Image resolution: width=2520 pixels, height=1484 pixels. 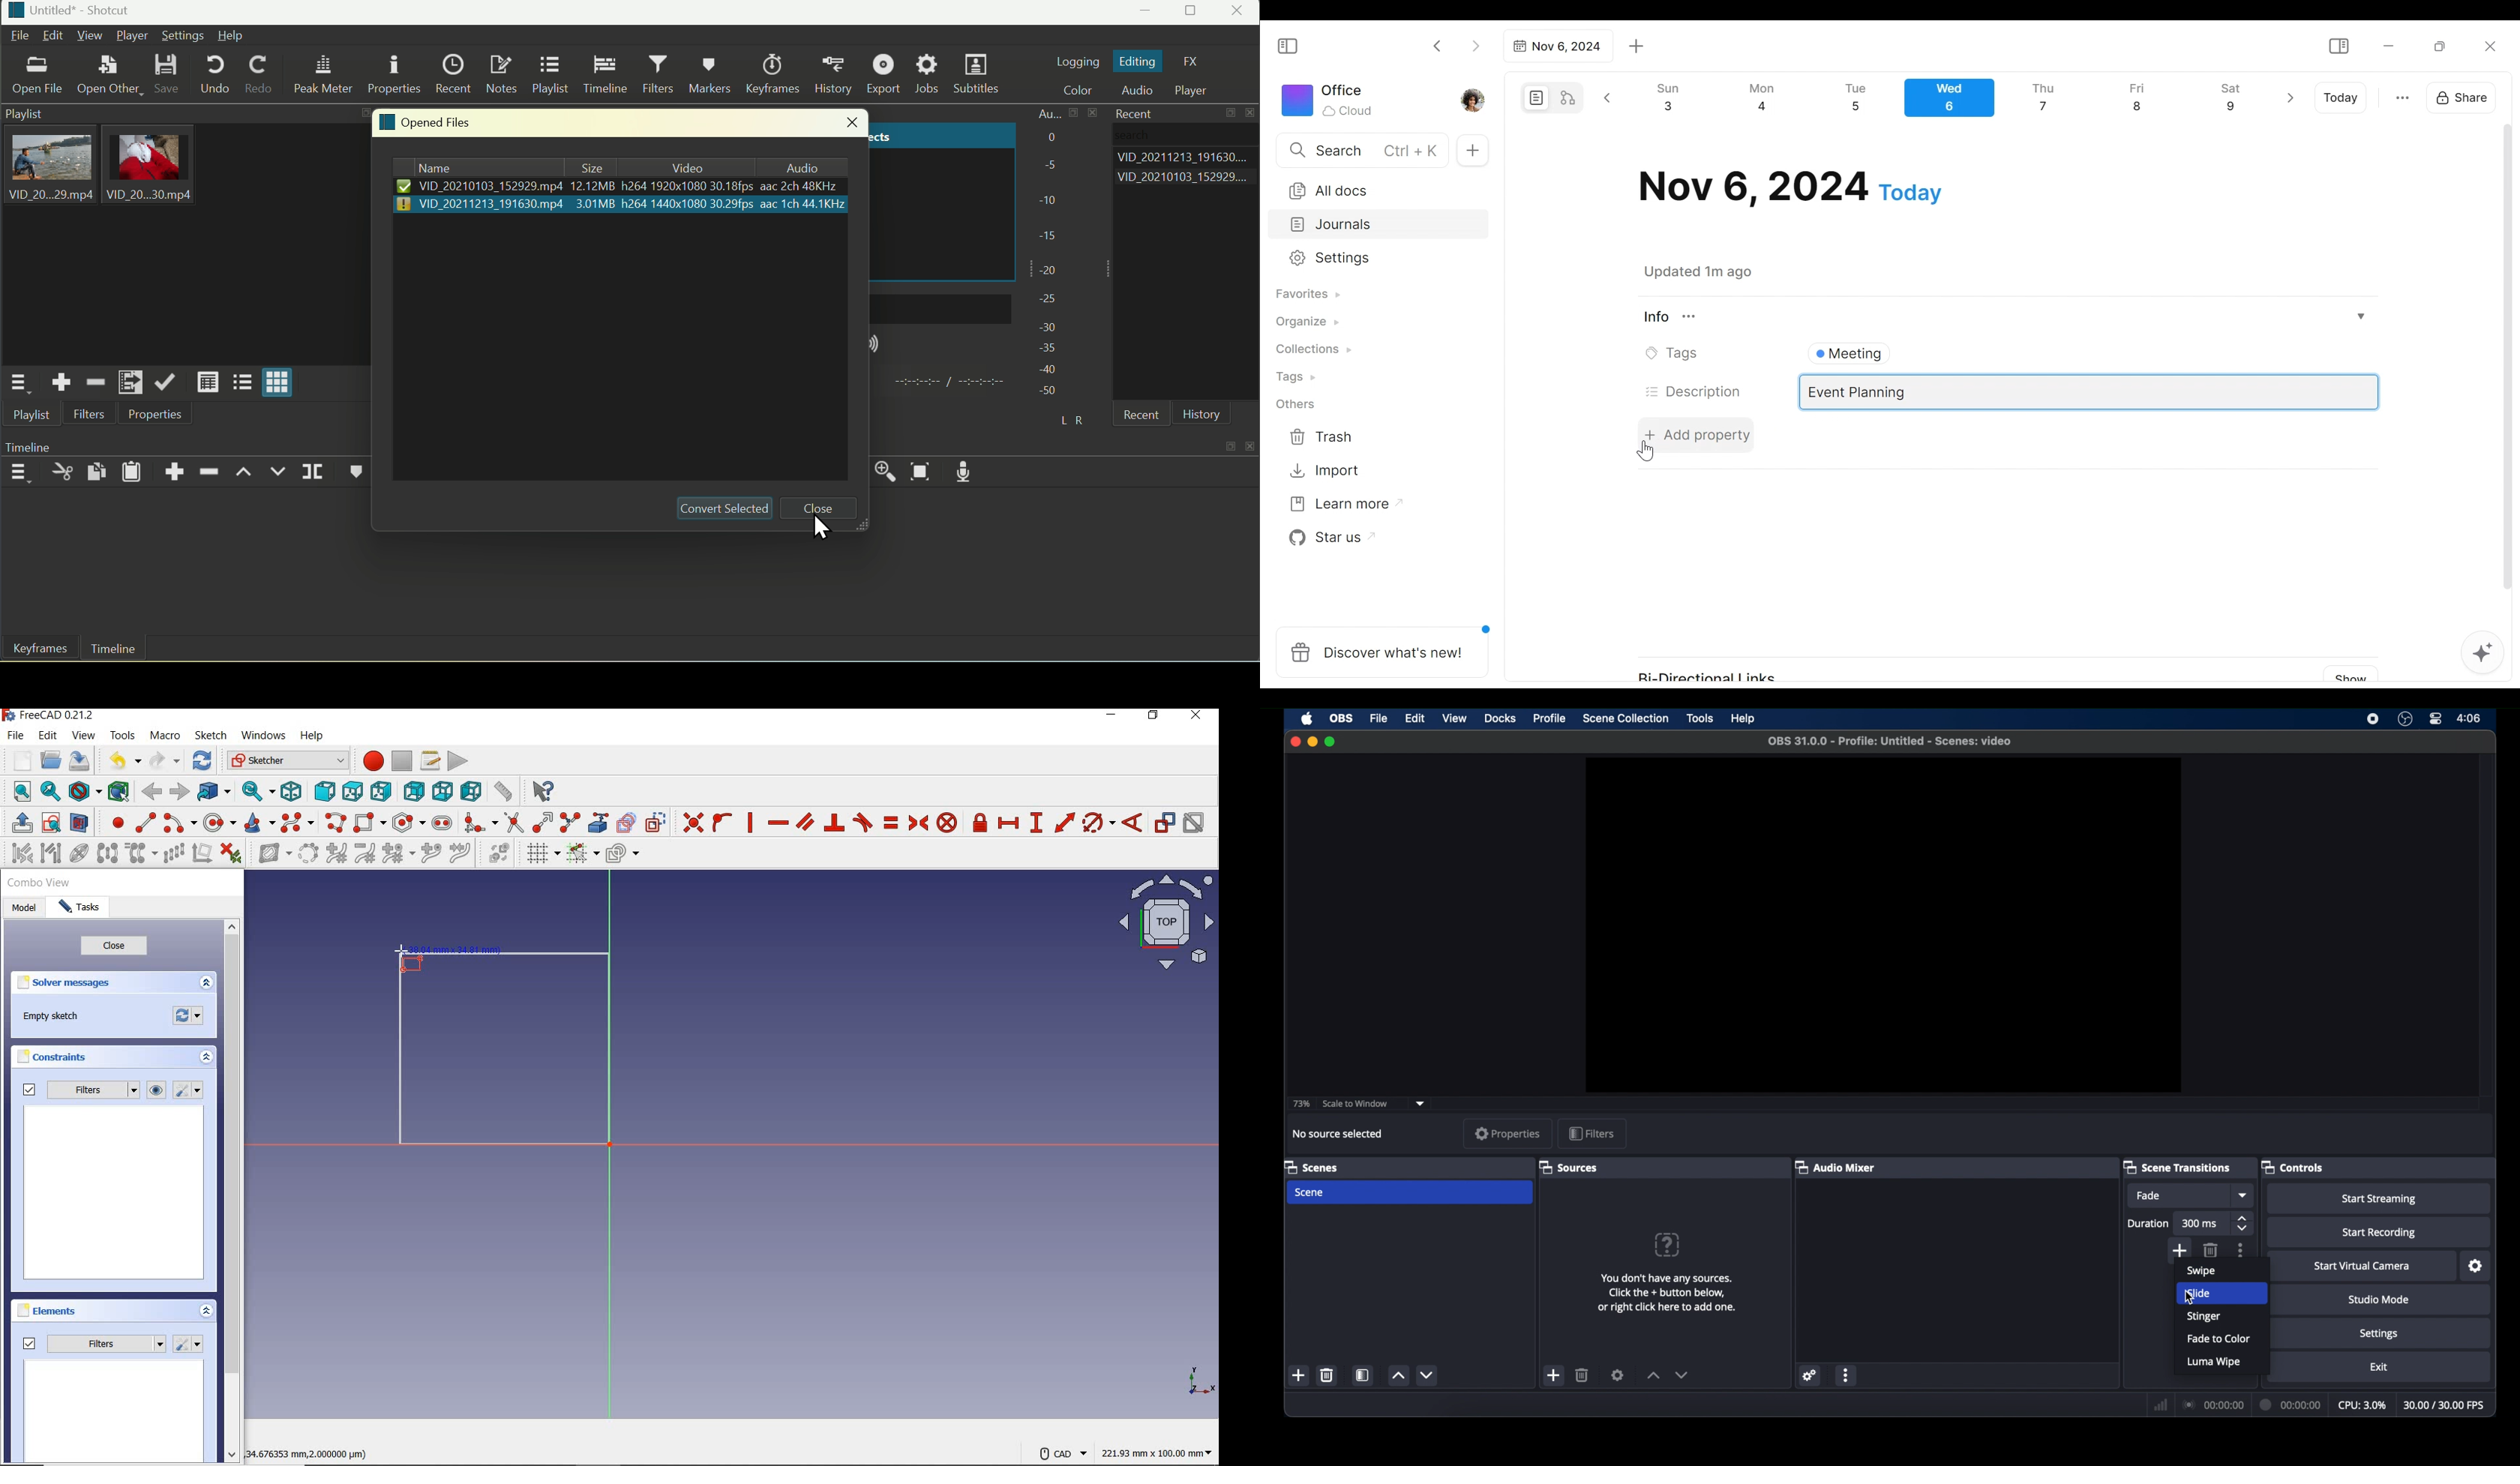 What do you see at coordinates (1363, 1375) in the screenshot?
I see `scene filters` at bounding box center [1363, 1375].